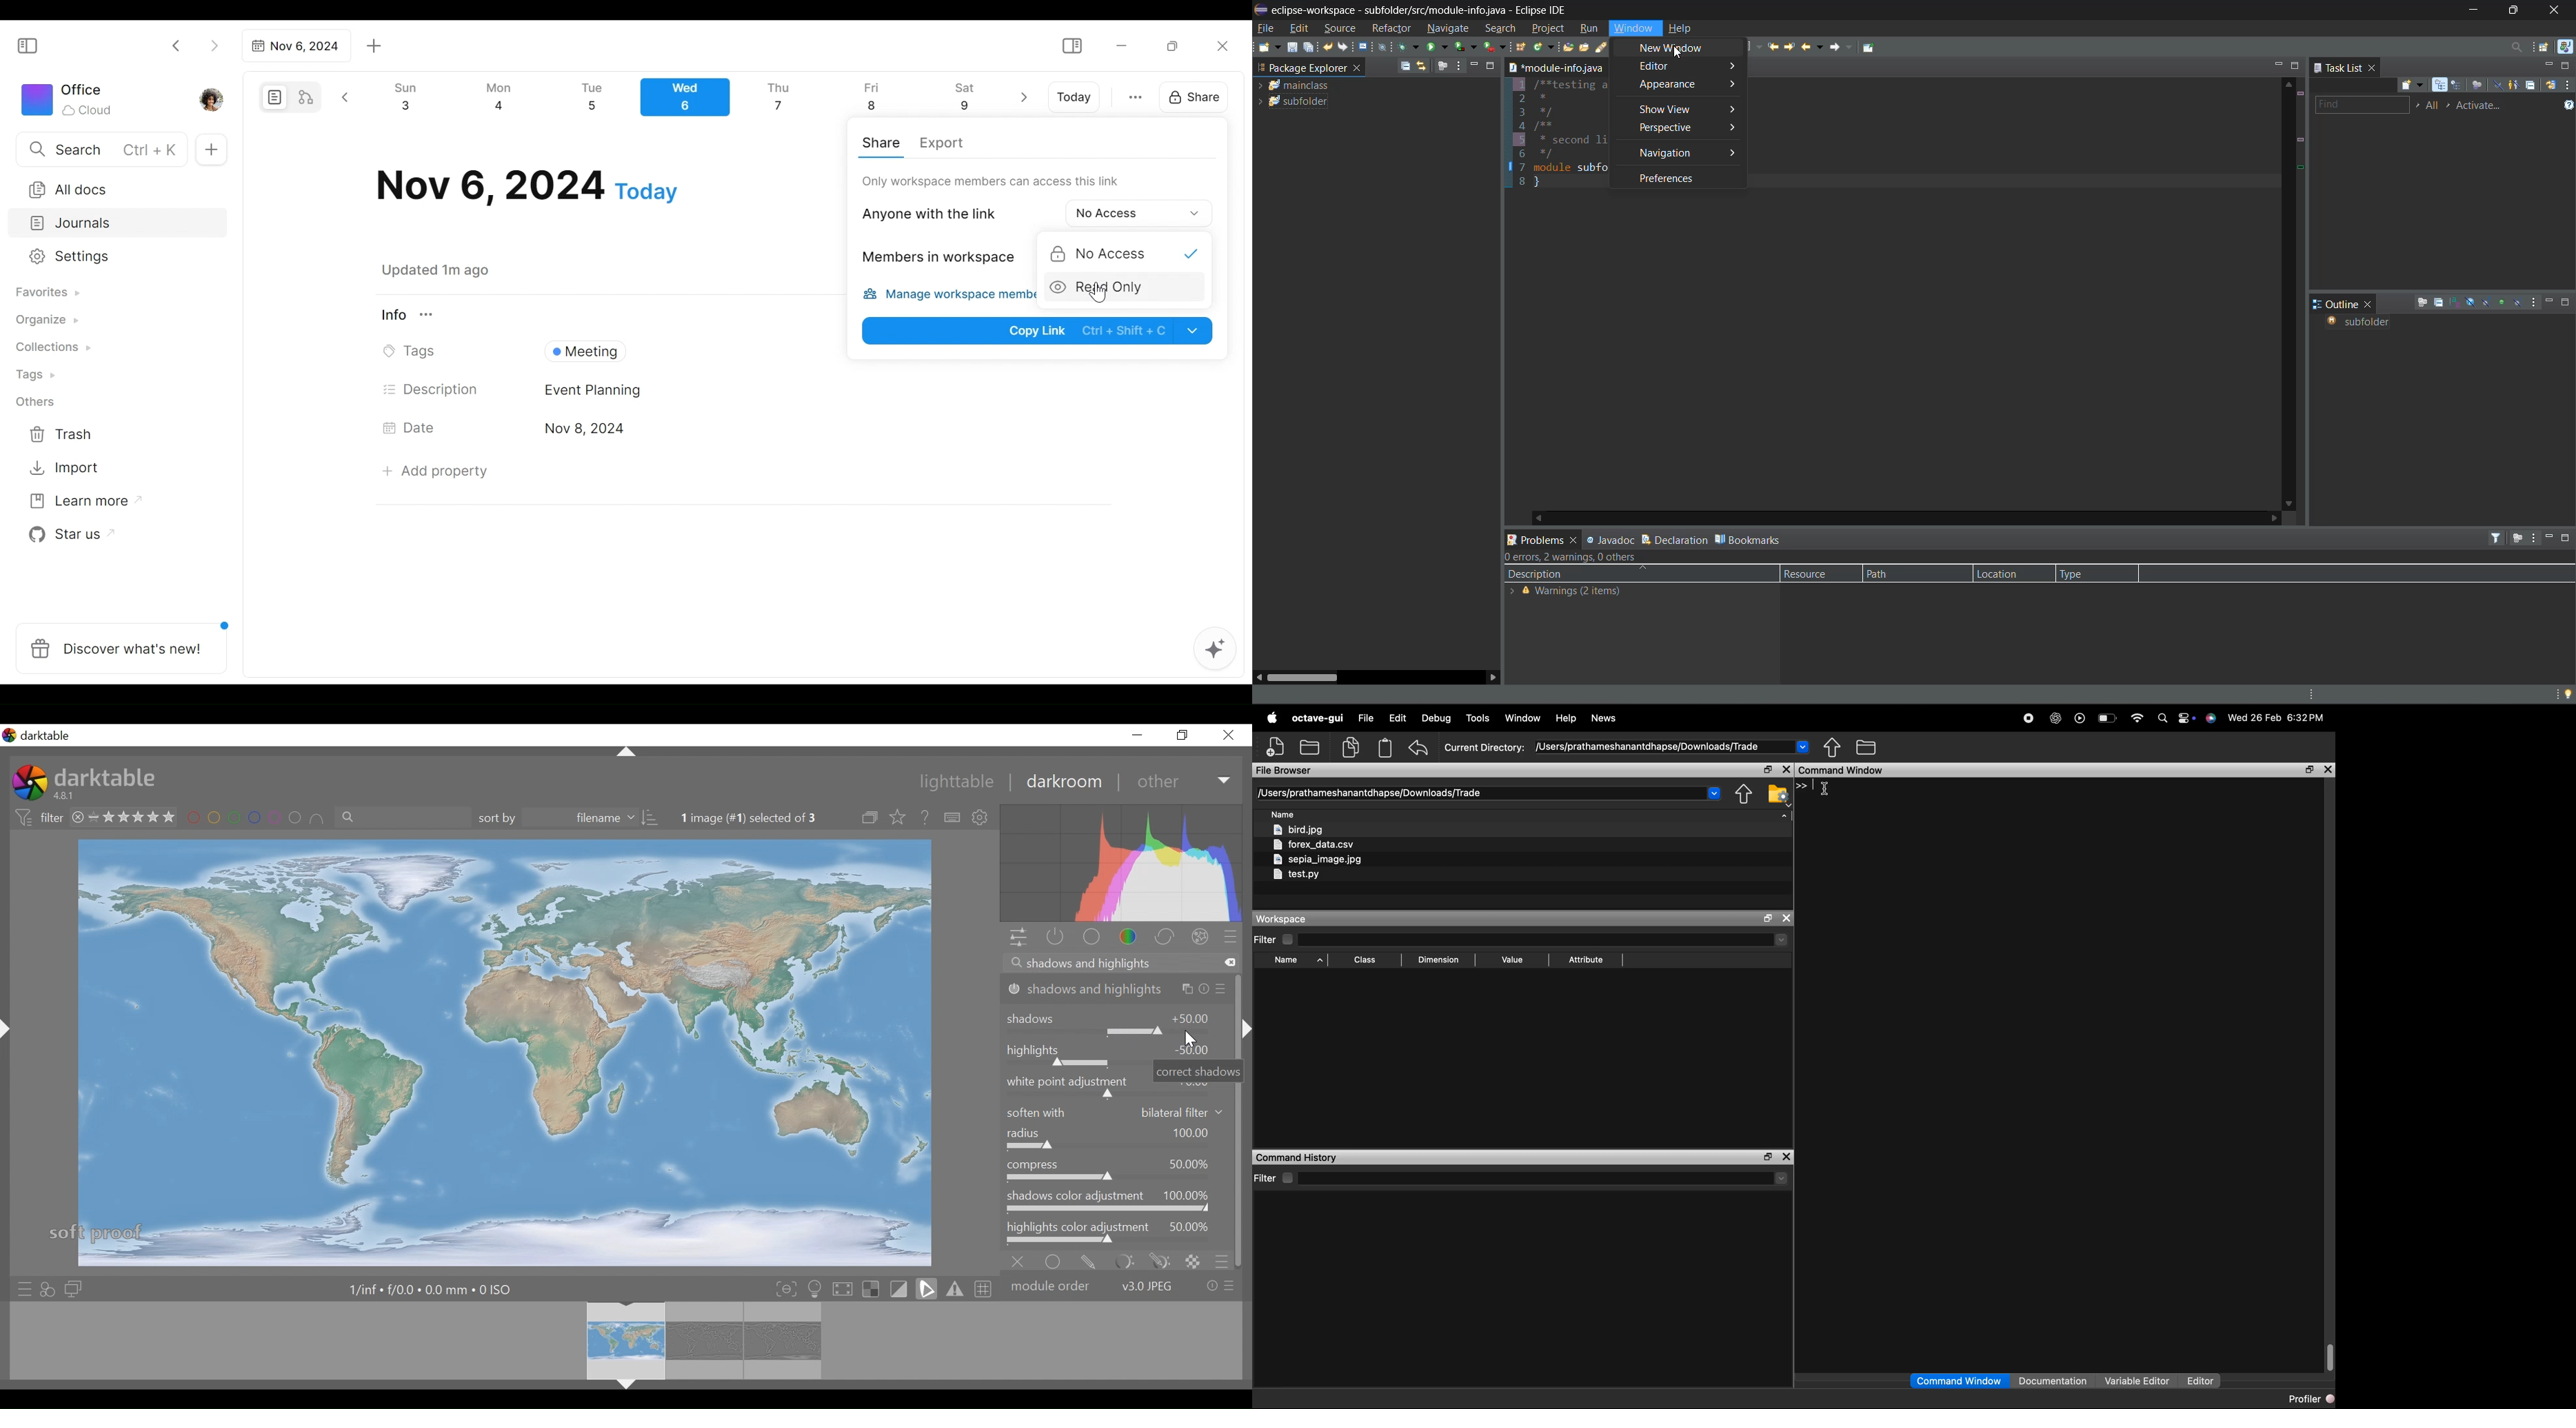 This screenshot has width=2576, height=1428. I want to click on sort by name, so click(1286, 816).